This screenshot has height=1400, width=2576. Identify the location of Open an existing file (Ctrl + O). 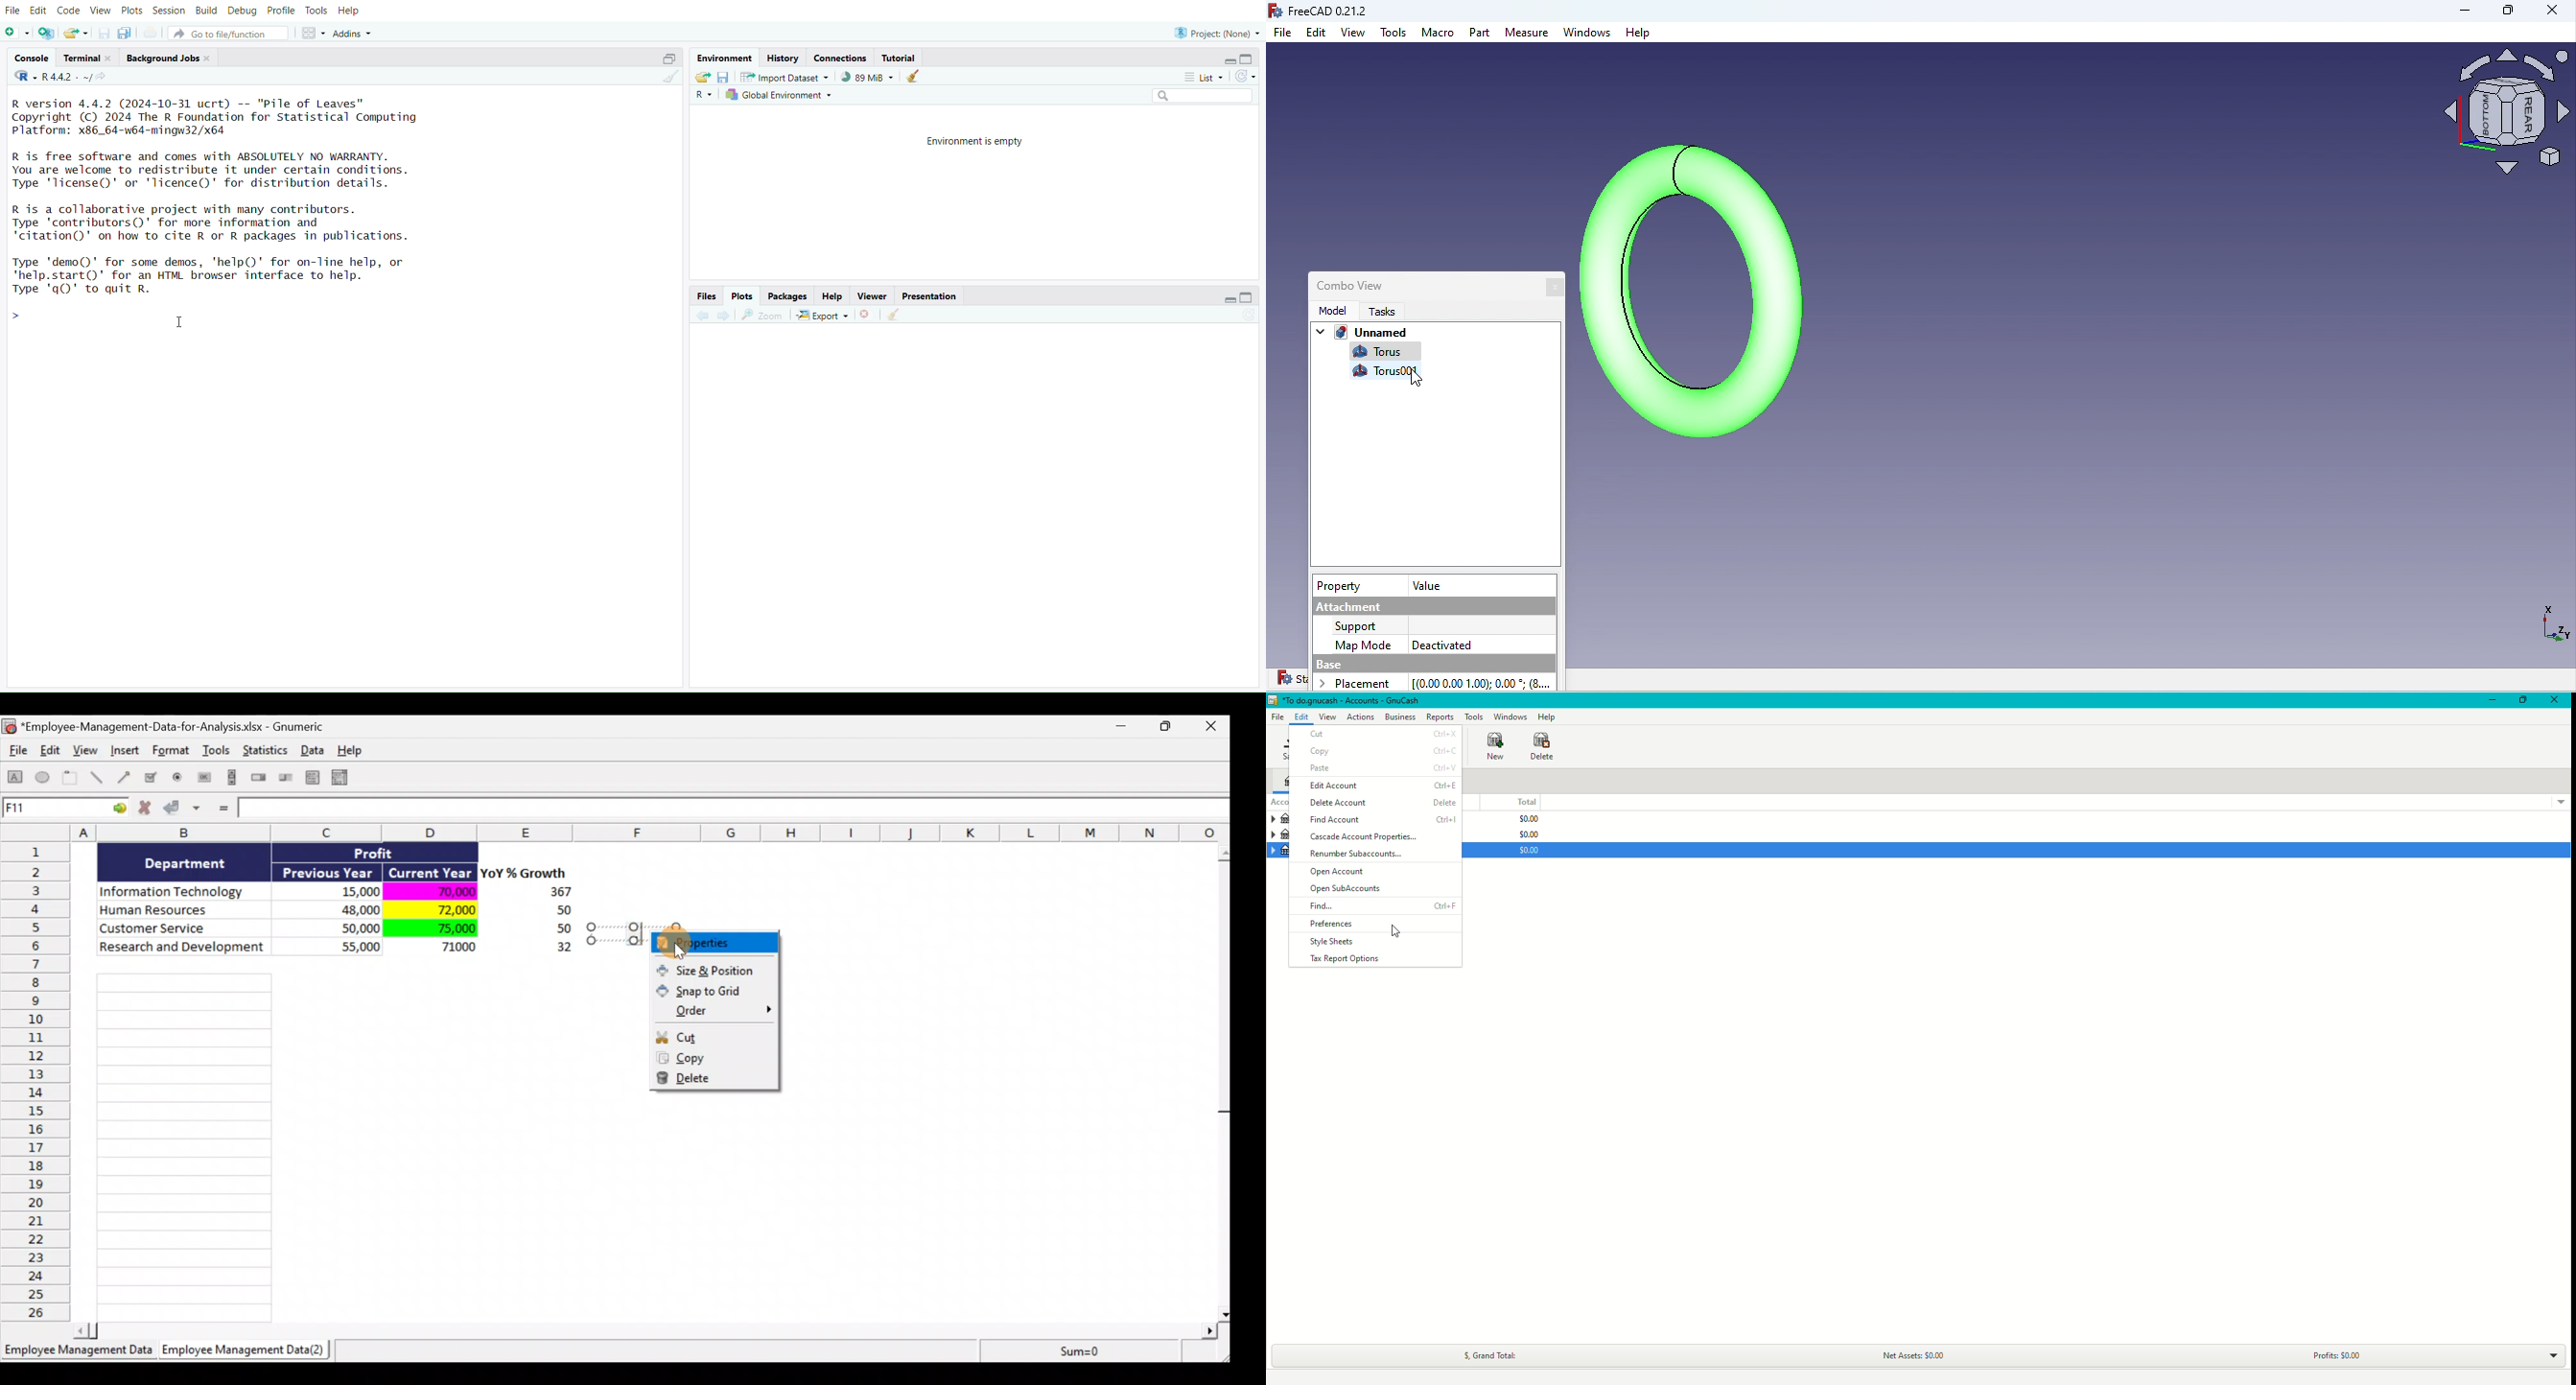
(75, 33).